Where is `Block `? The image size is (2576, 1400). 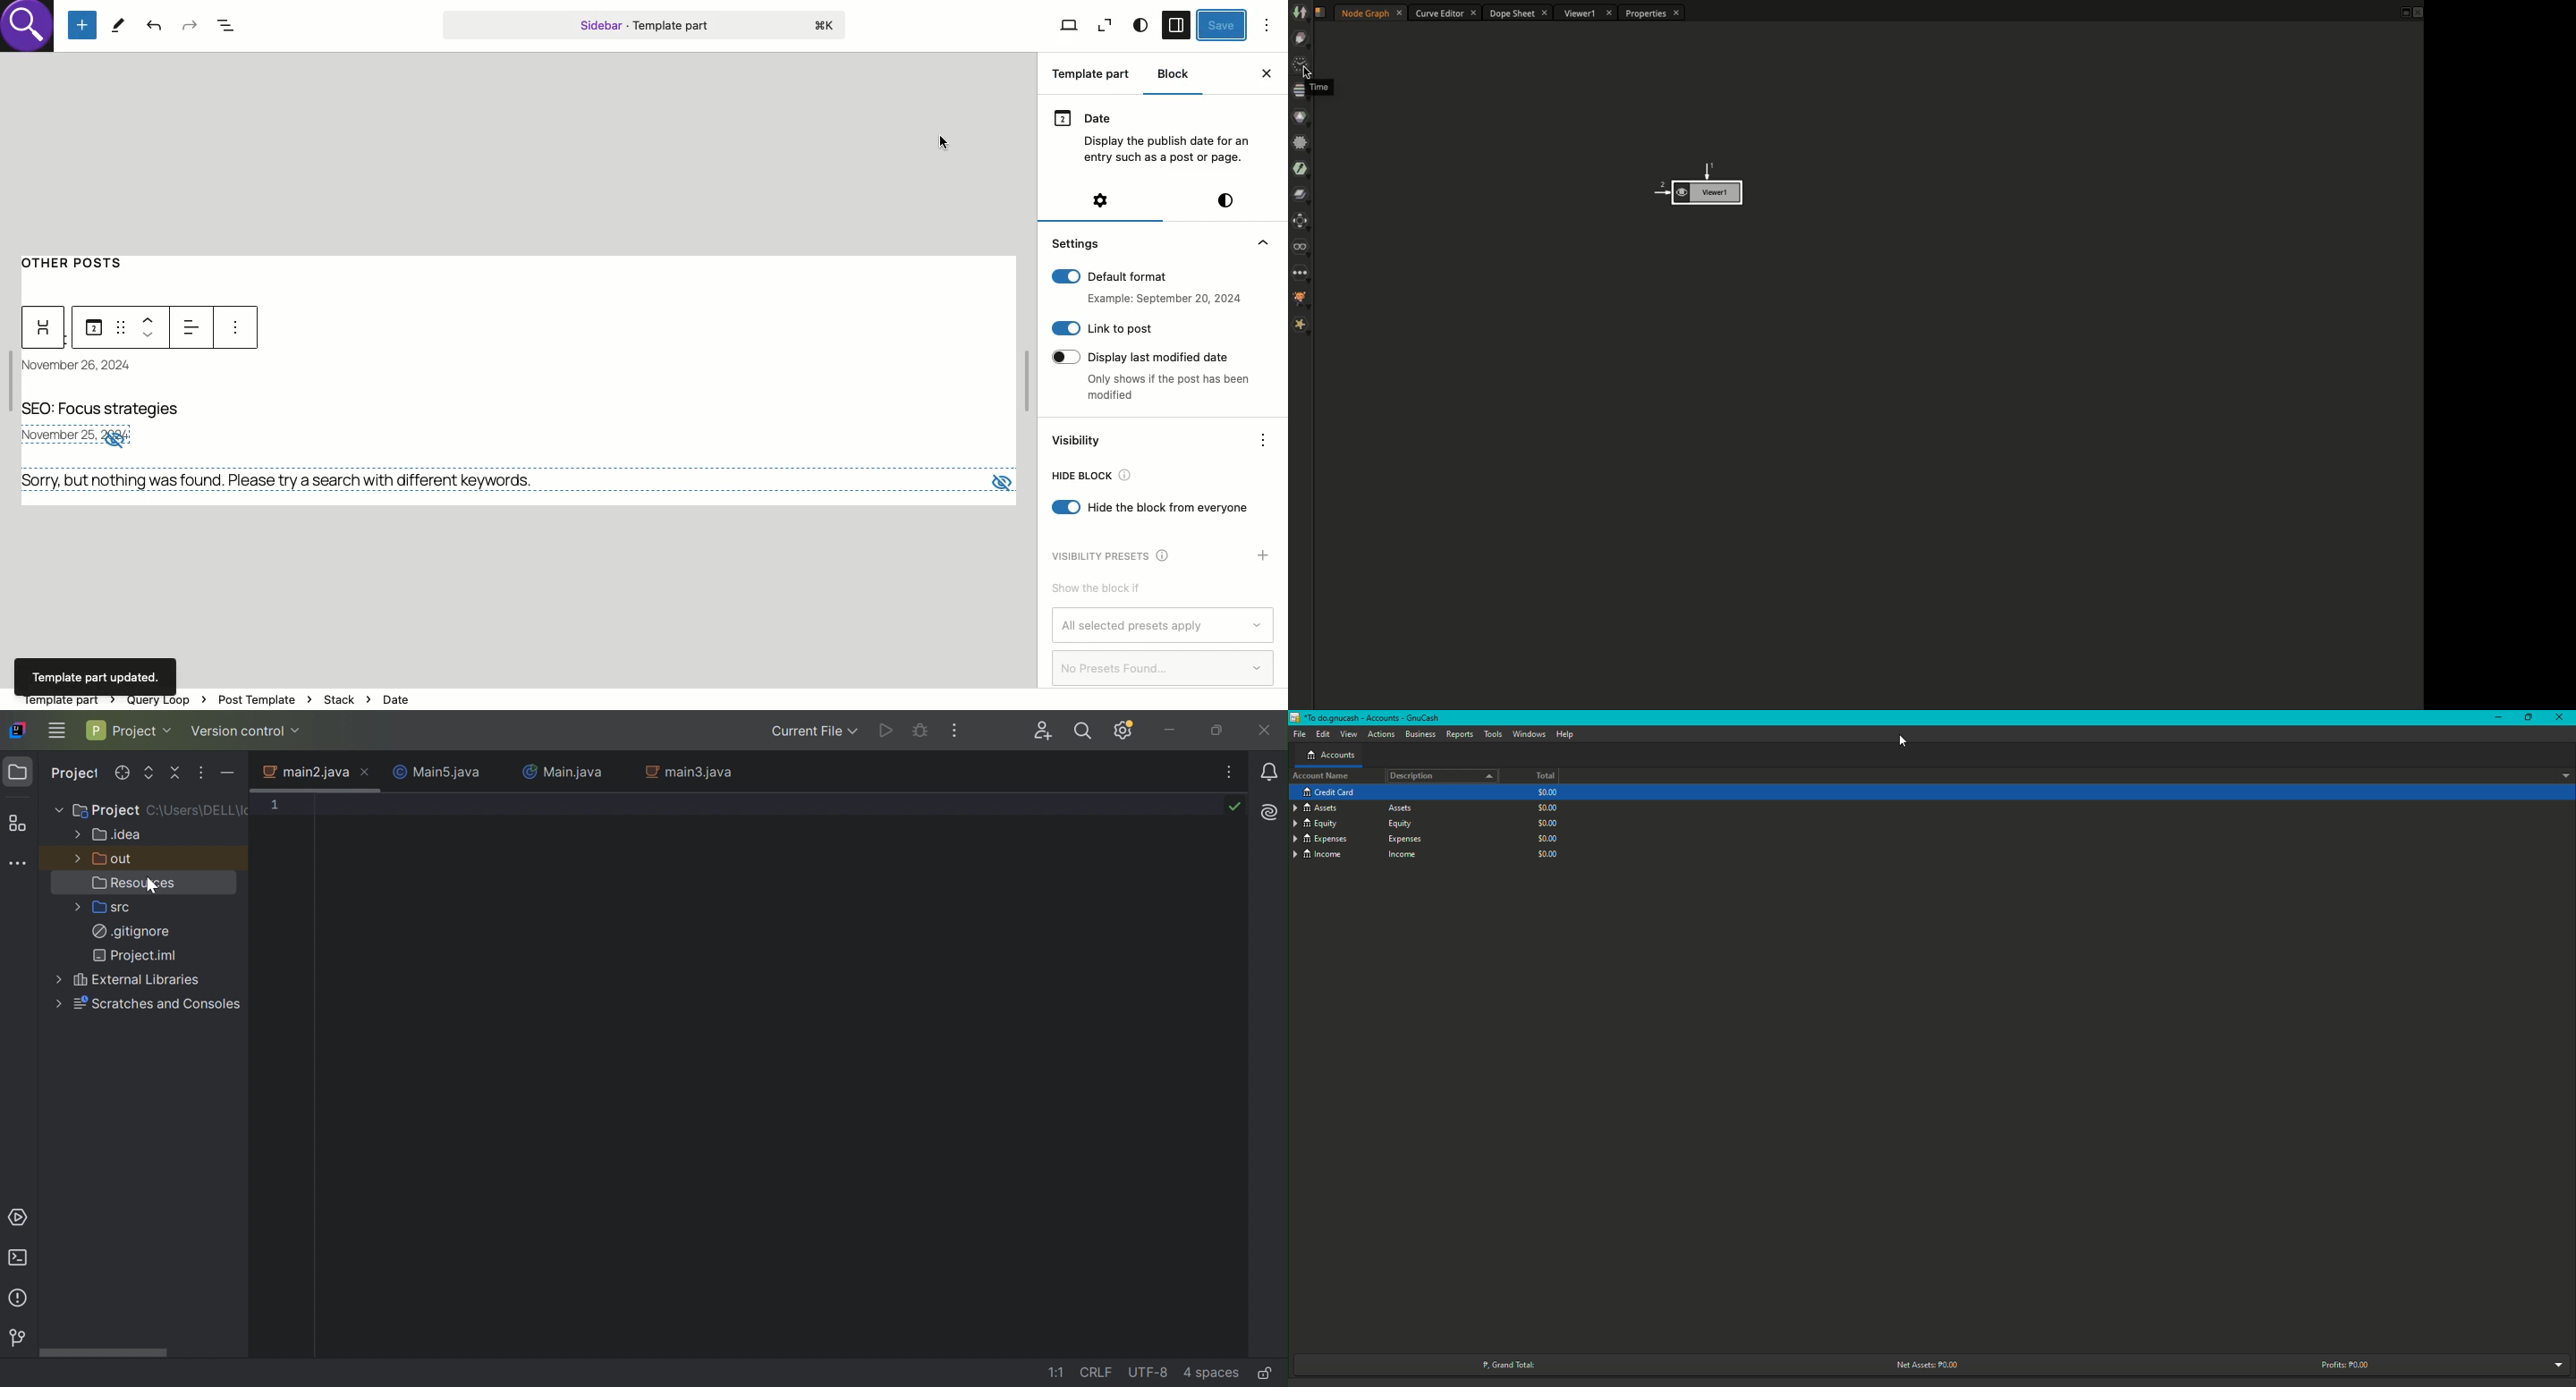
Block  is located at coordinates (1175, 73).